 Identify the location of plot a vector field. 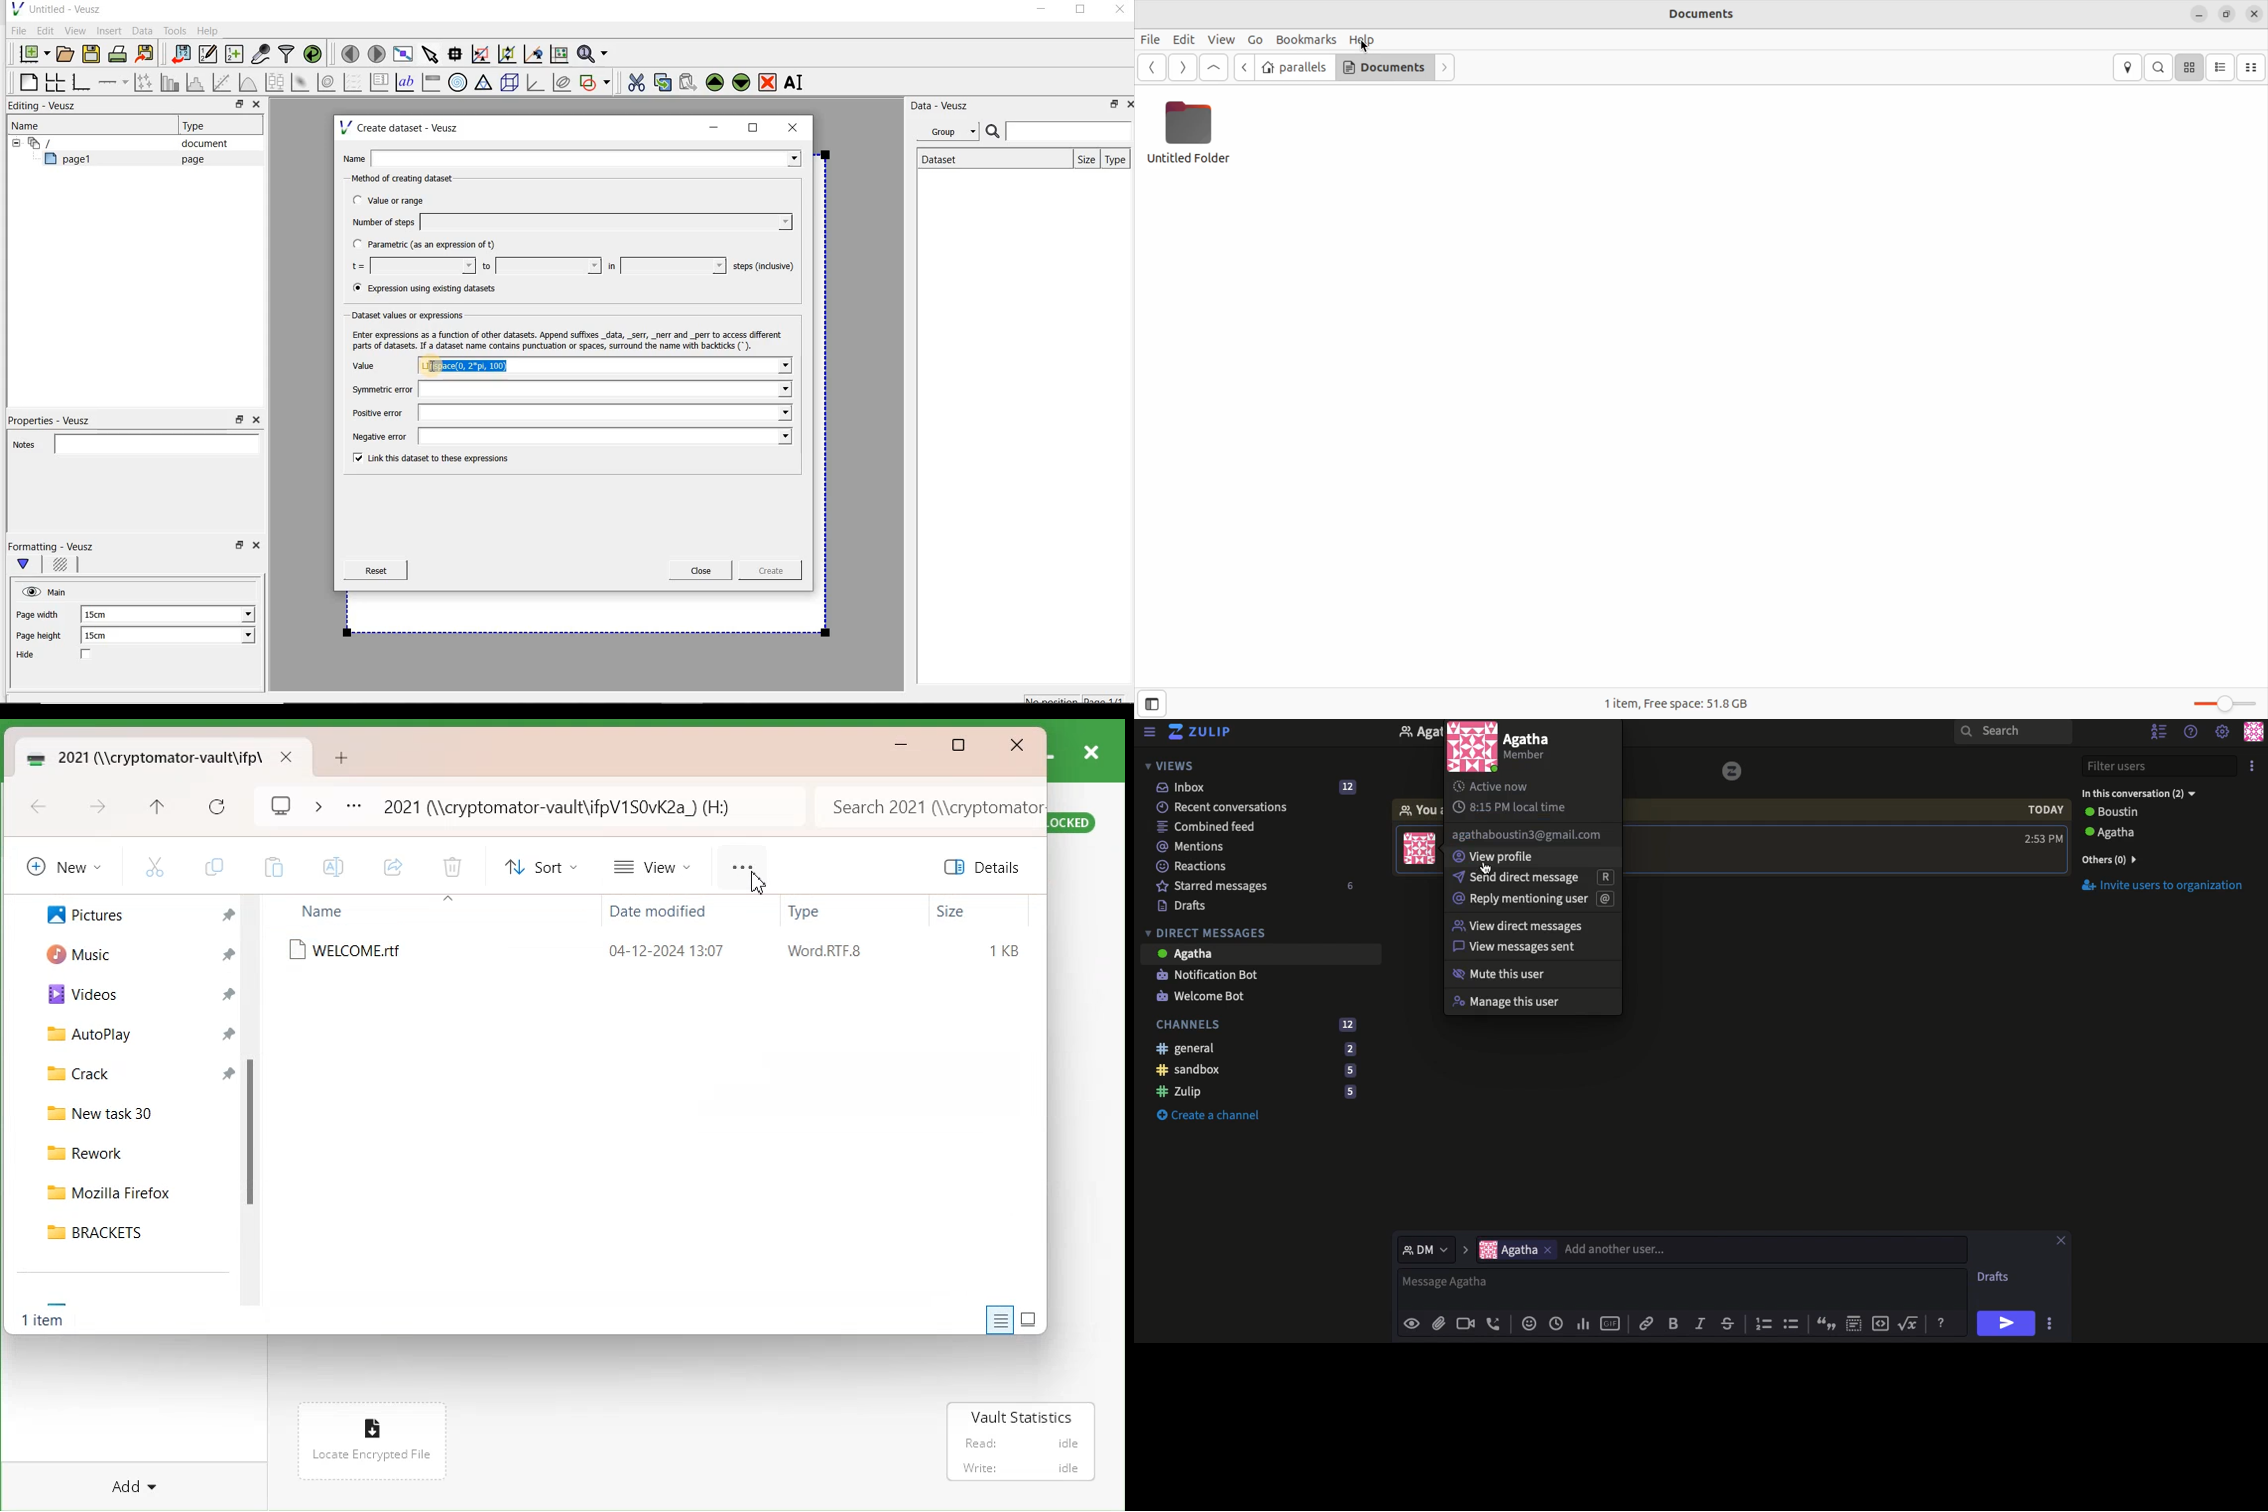
(353, 81).